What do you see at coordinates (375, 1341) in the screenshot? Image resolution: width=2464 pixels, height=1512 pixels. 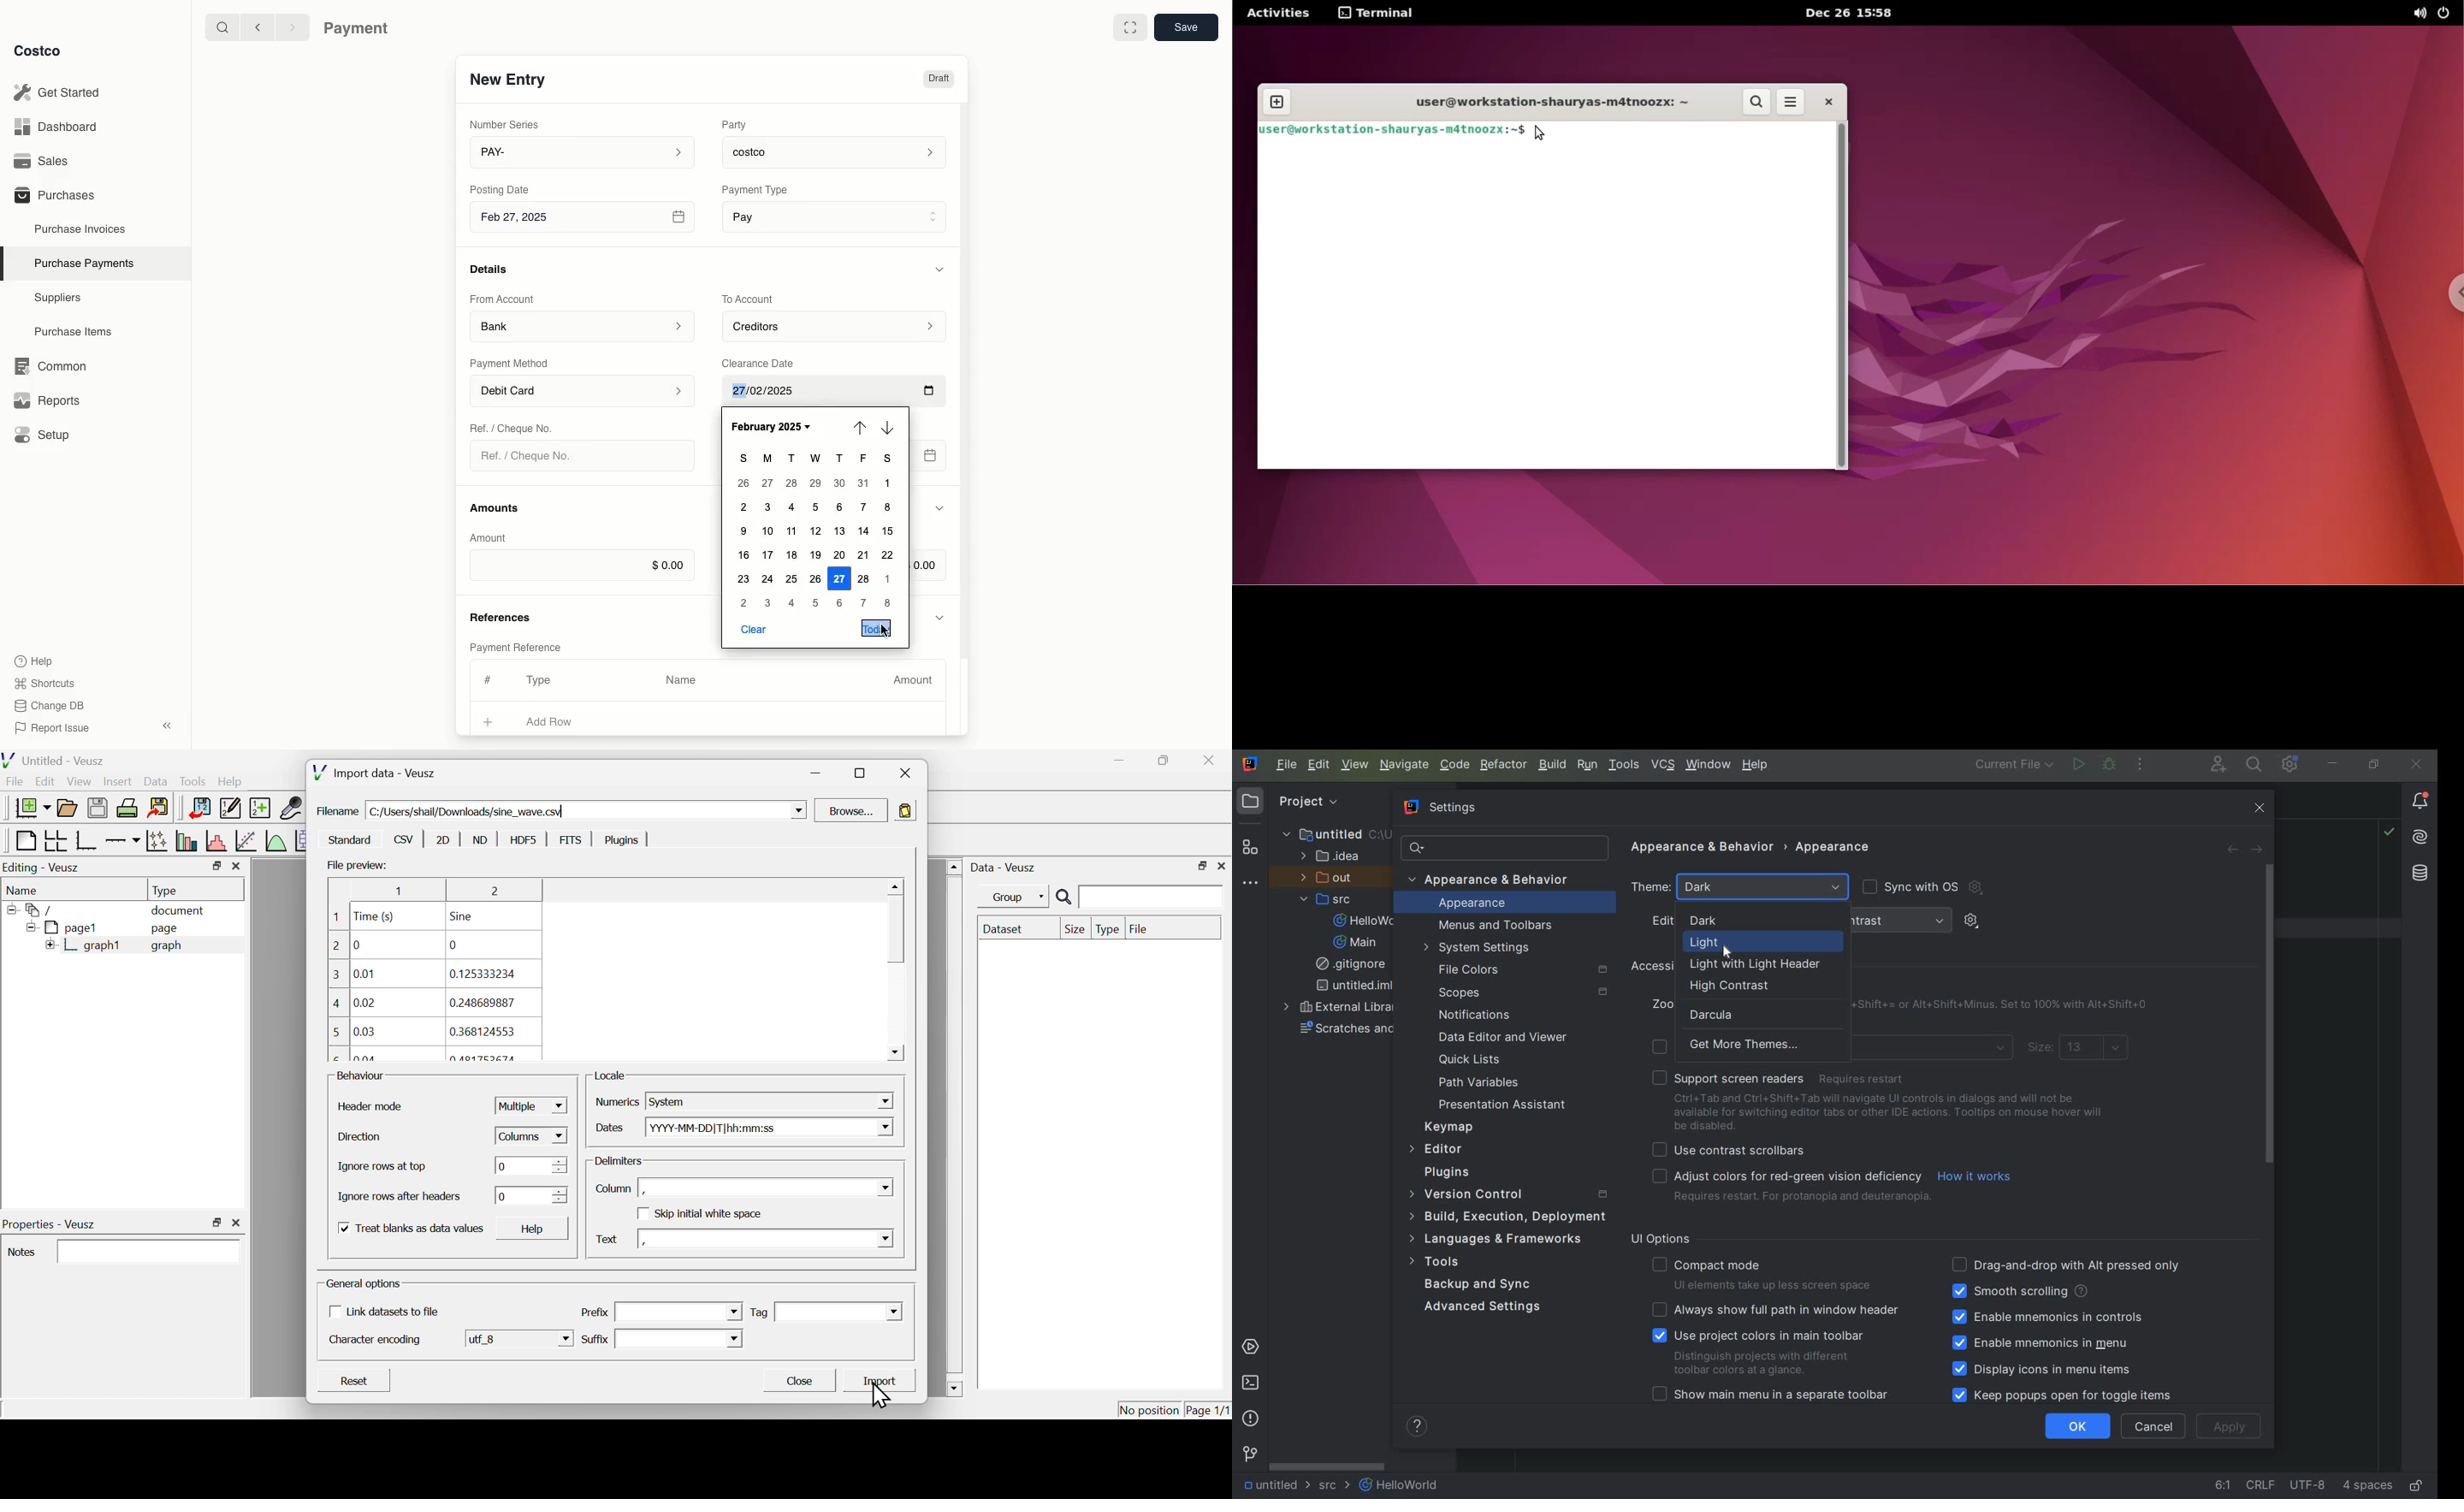 I see `Character encoding` at bounding box center [375, 1341].